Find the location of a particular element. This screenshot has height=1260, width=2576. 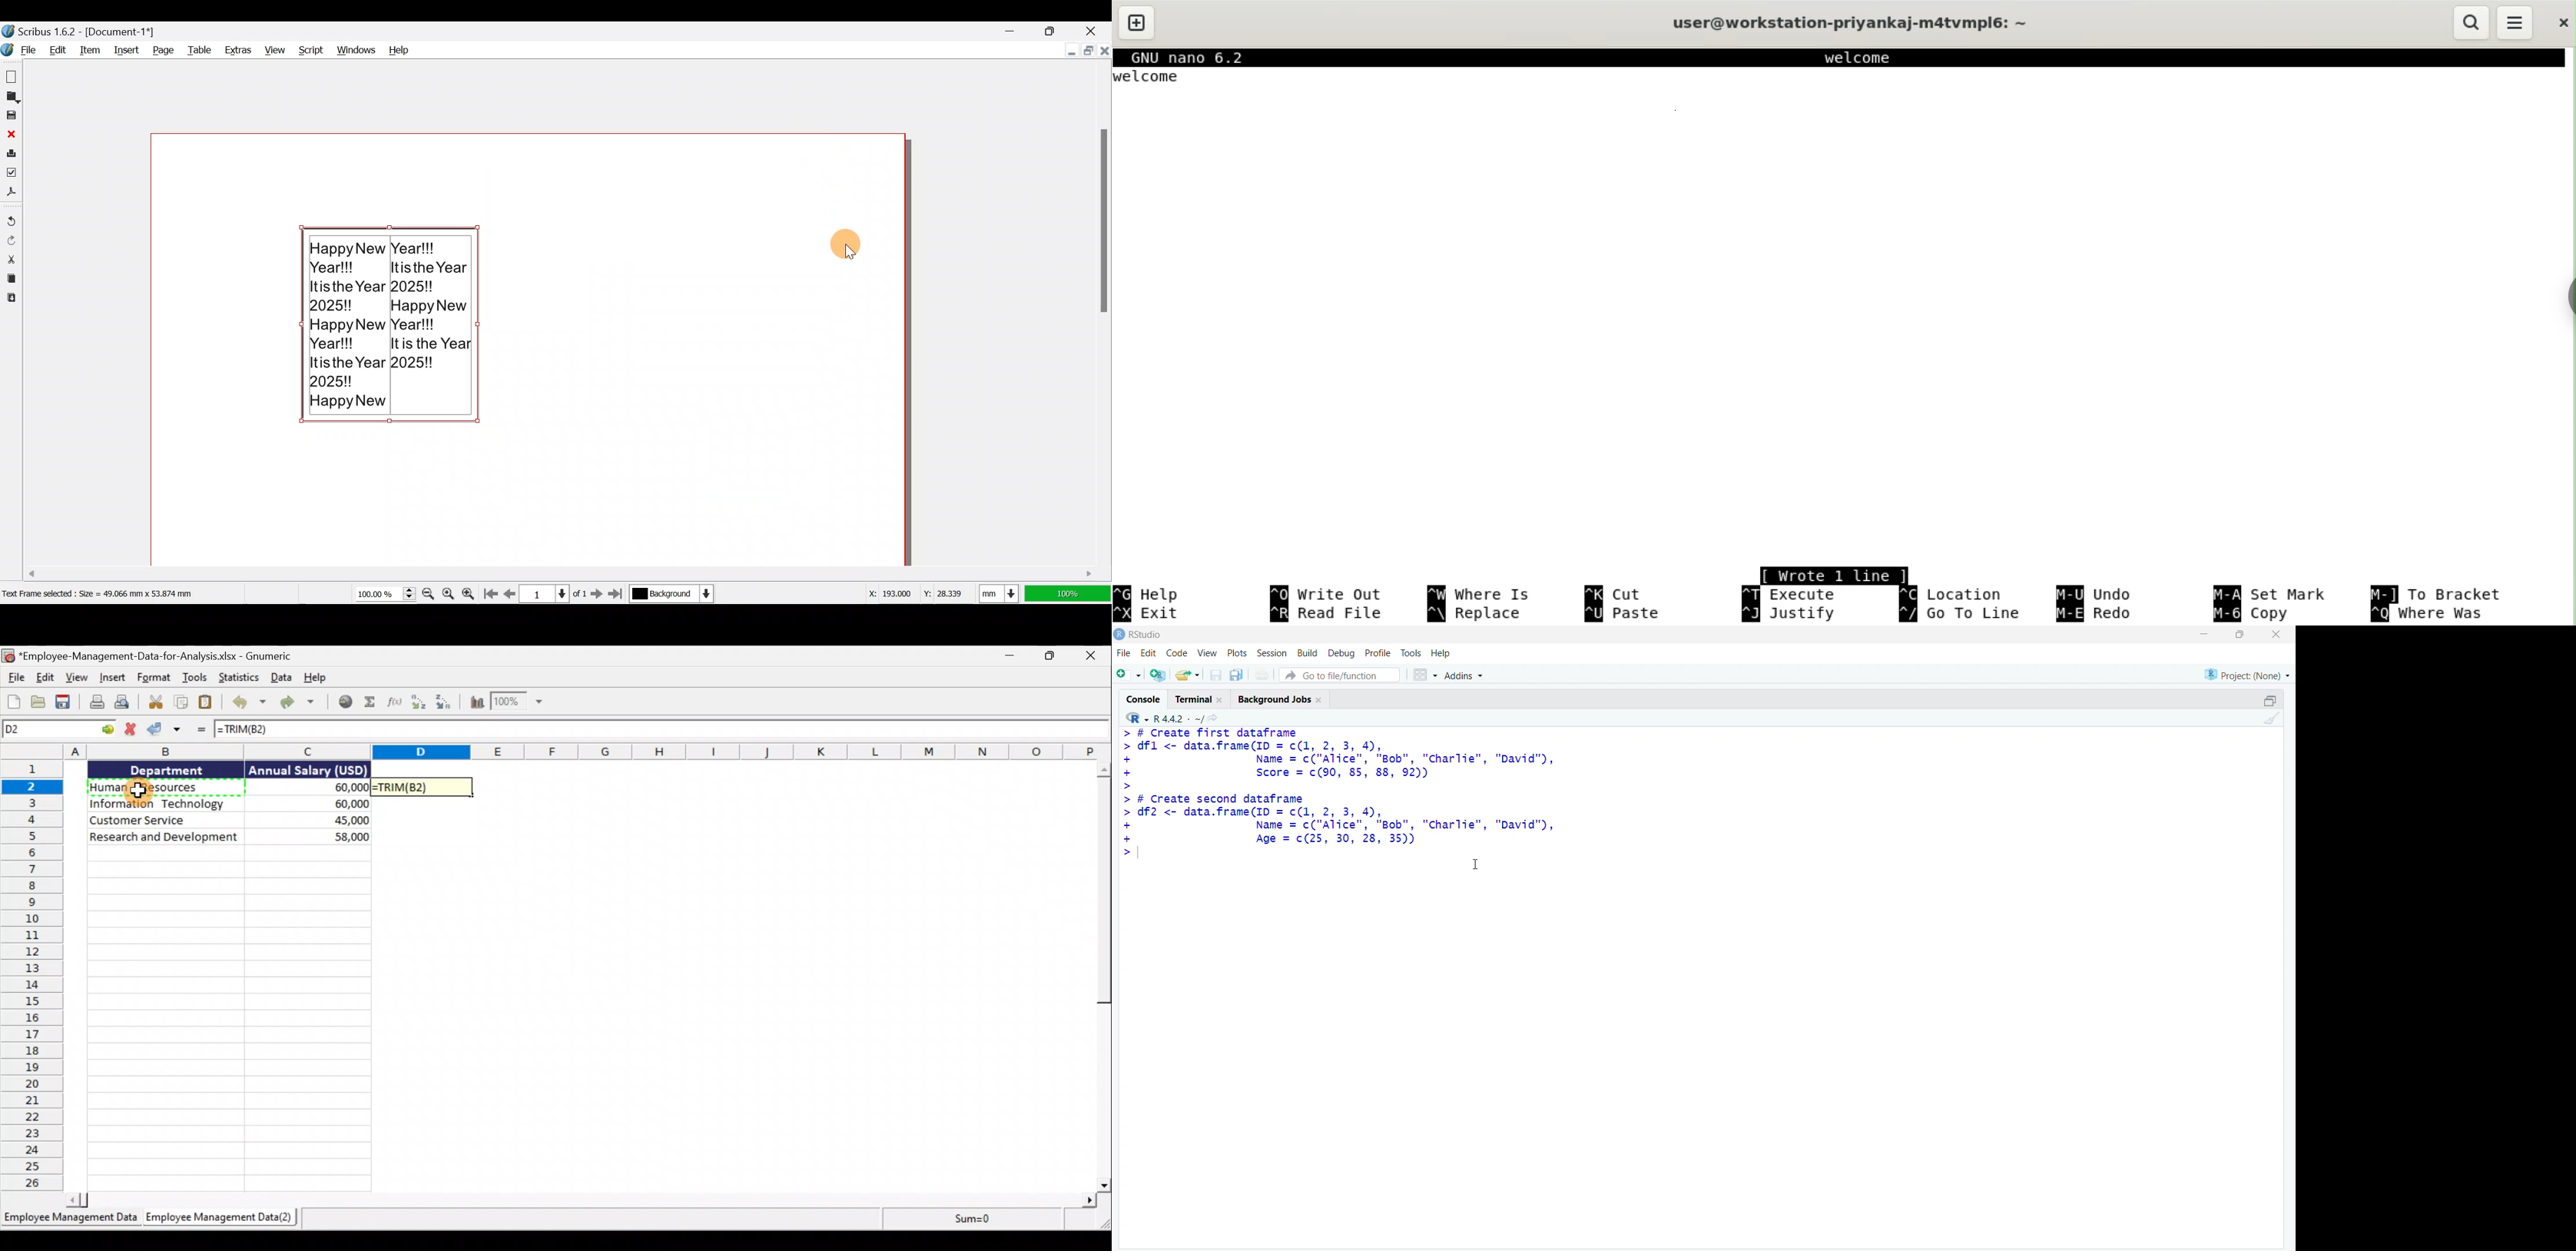

code is located at coordinates (1178, 653).